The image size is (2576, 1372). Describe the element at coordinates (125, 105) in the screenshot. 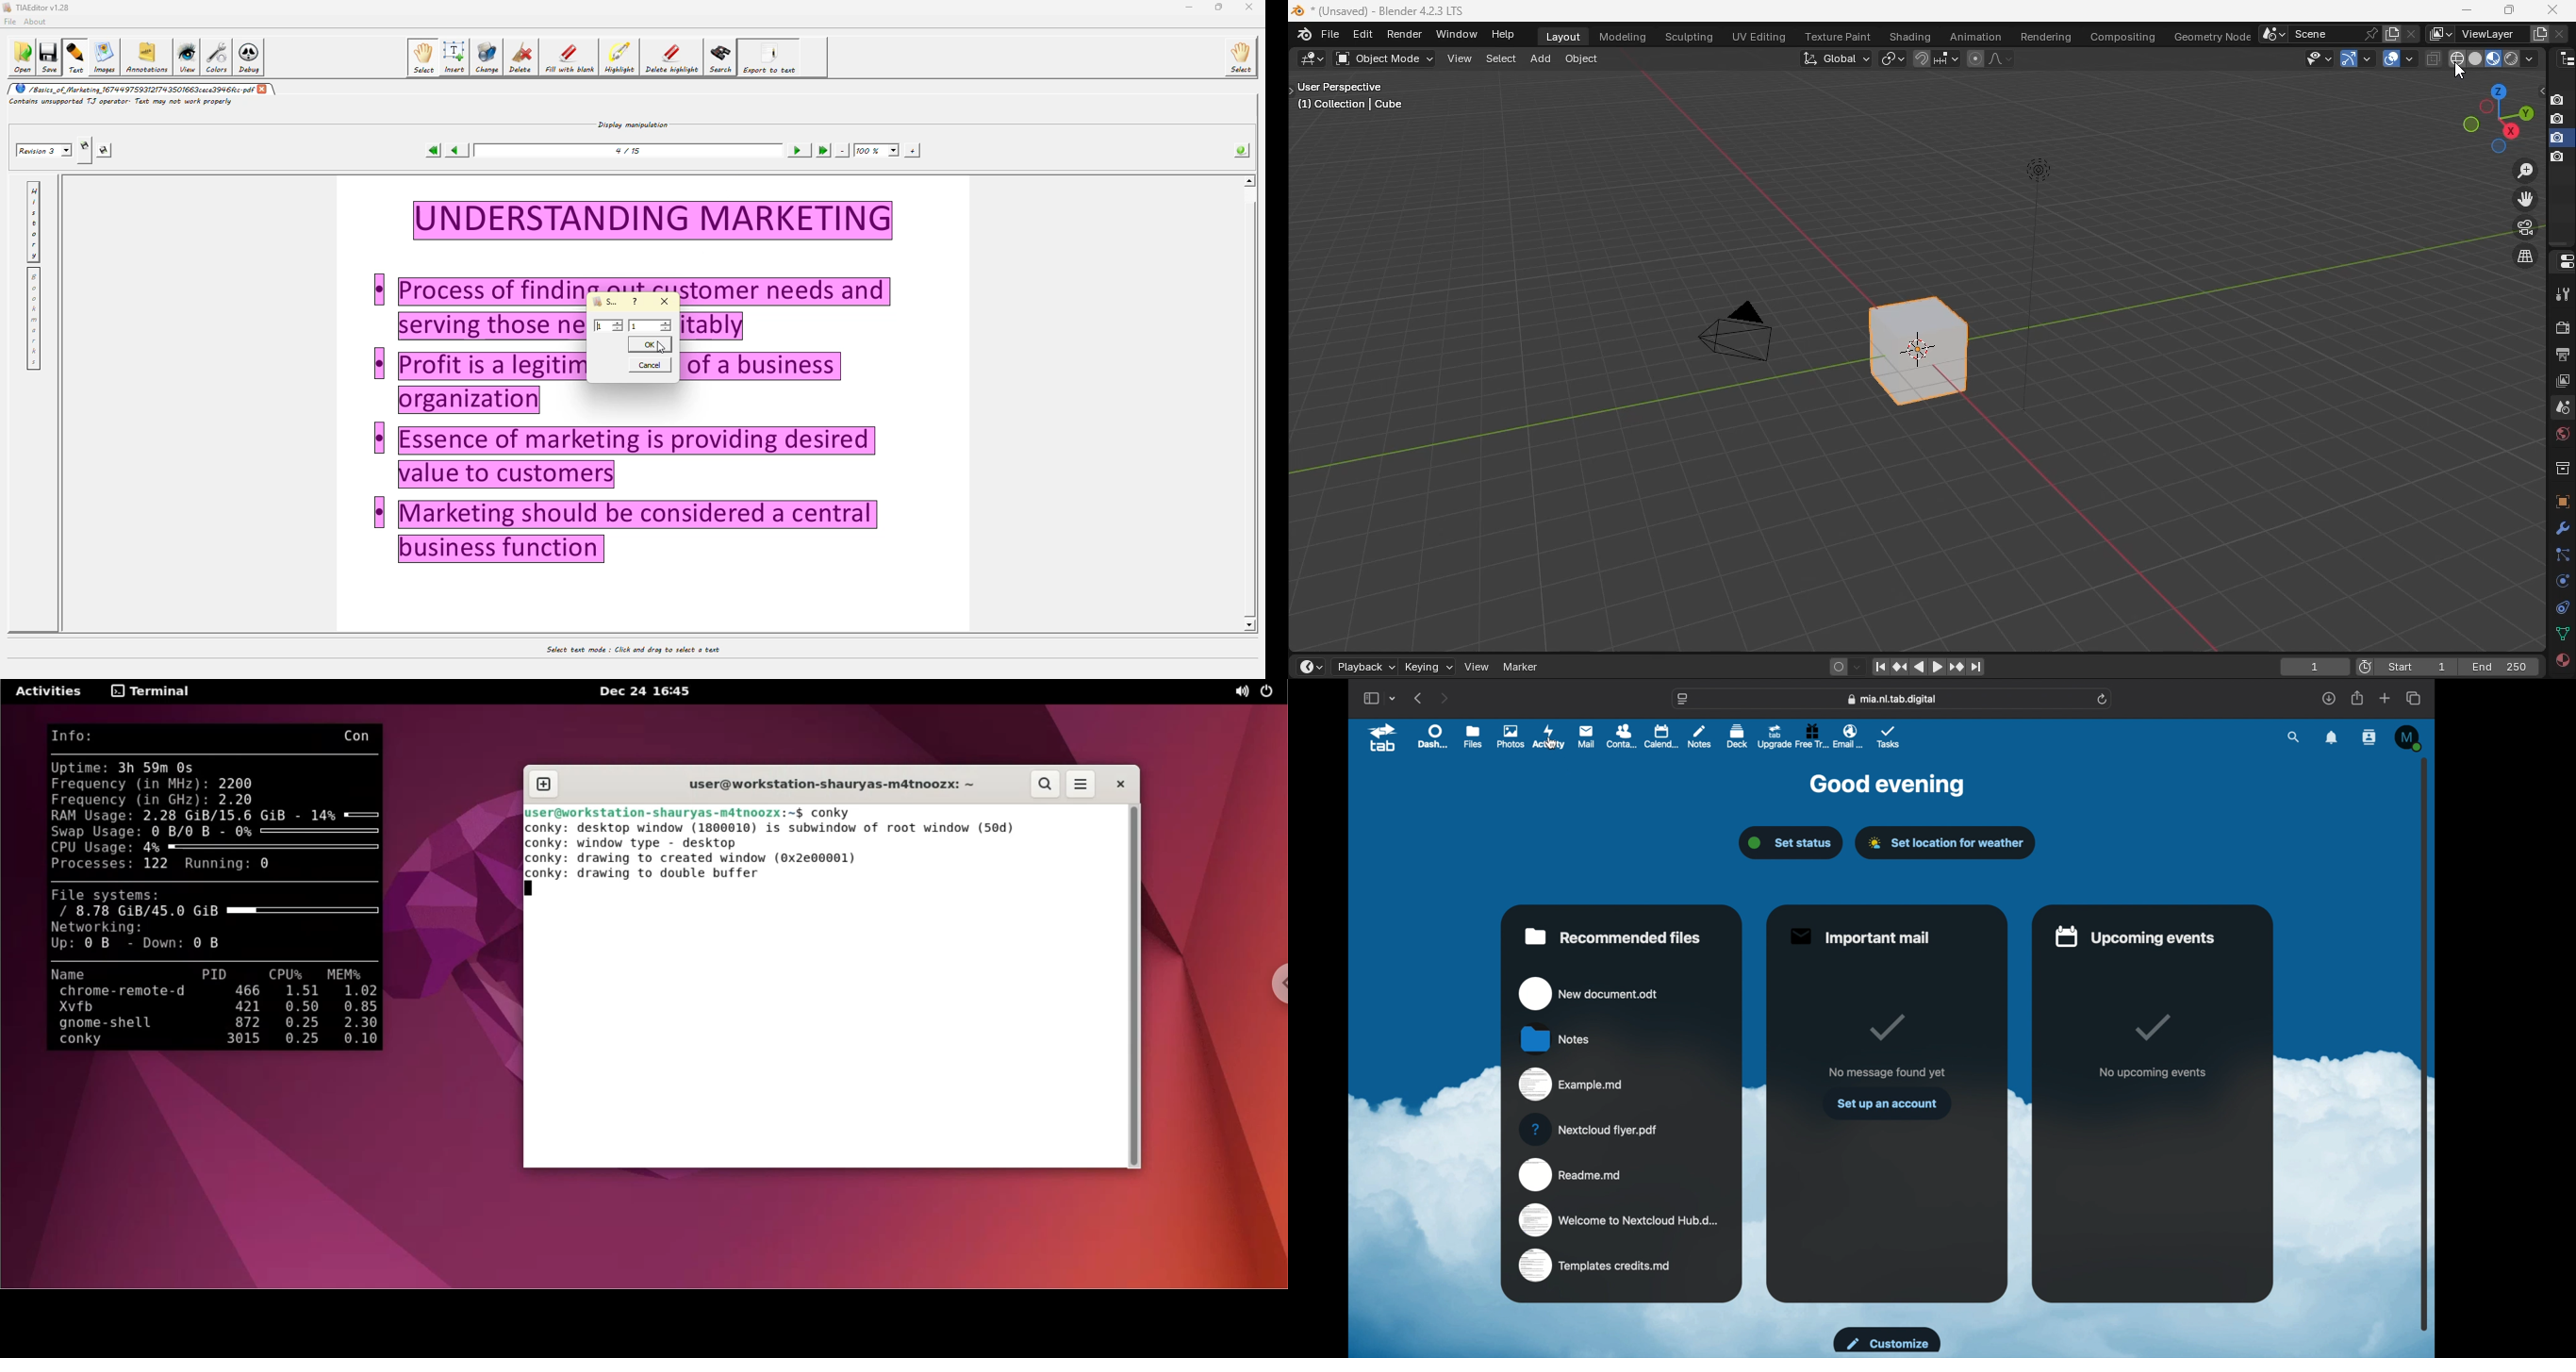

I see `Contains unsupported TJ operator: Text may not work properly` at that location.